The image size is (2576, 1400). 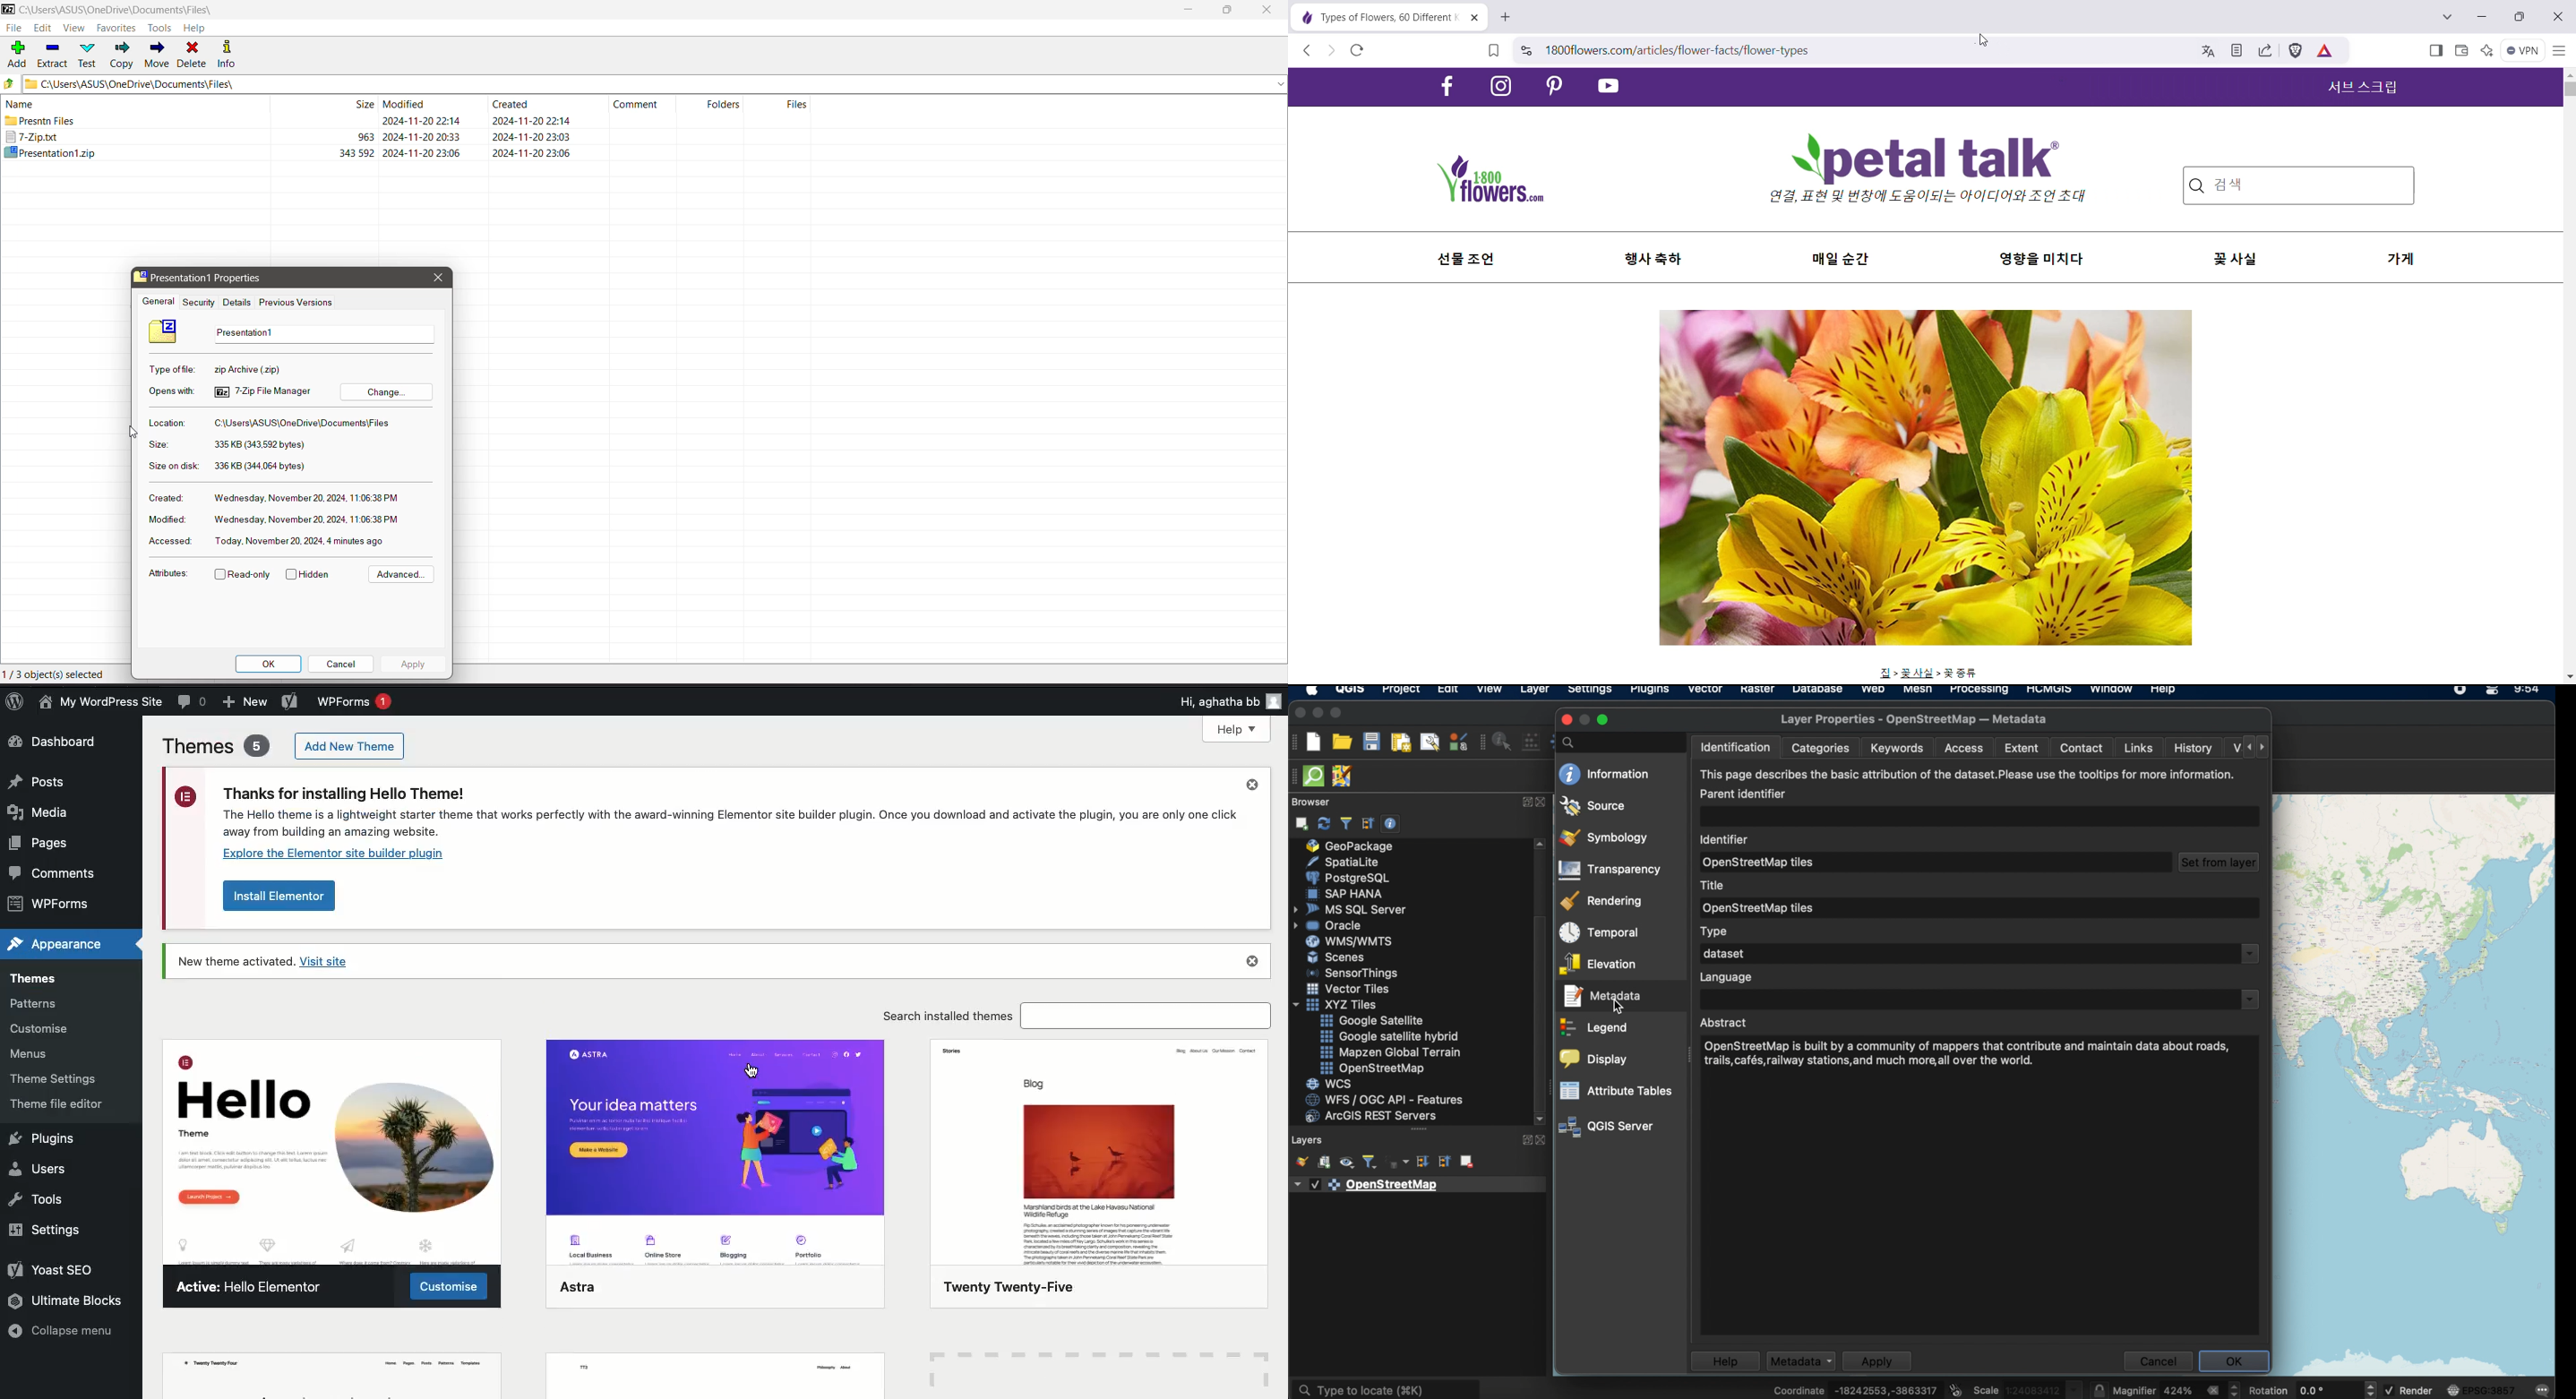 What do you see at coordinates (55, 1003) in the screenshot?
I see `patterns` at bounding box center [55, 1003].